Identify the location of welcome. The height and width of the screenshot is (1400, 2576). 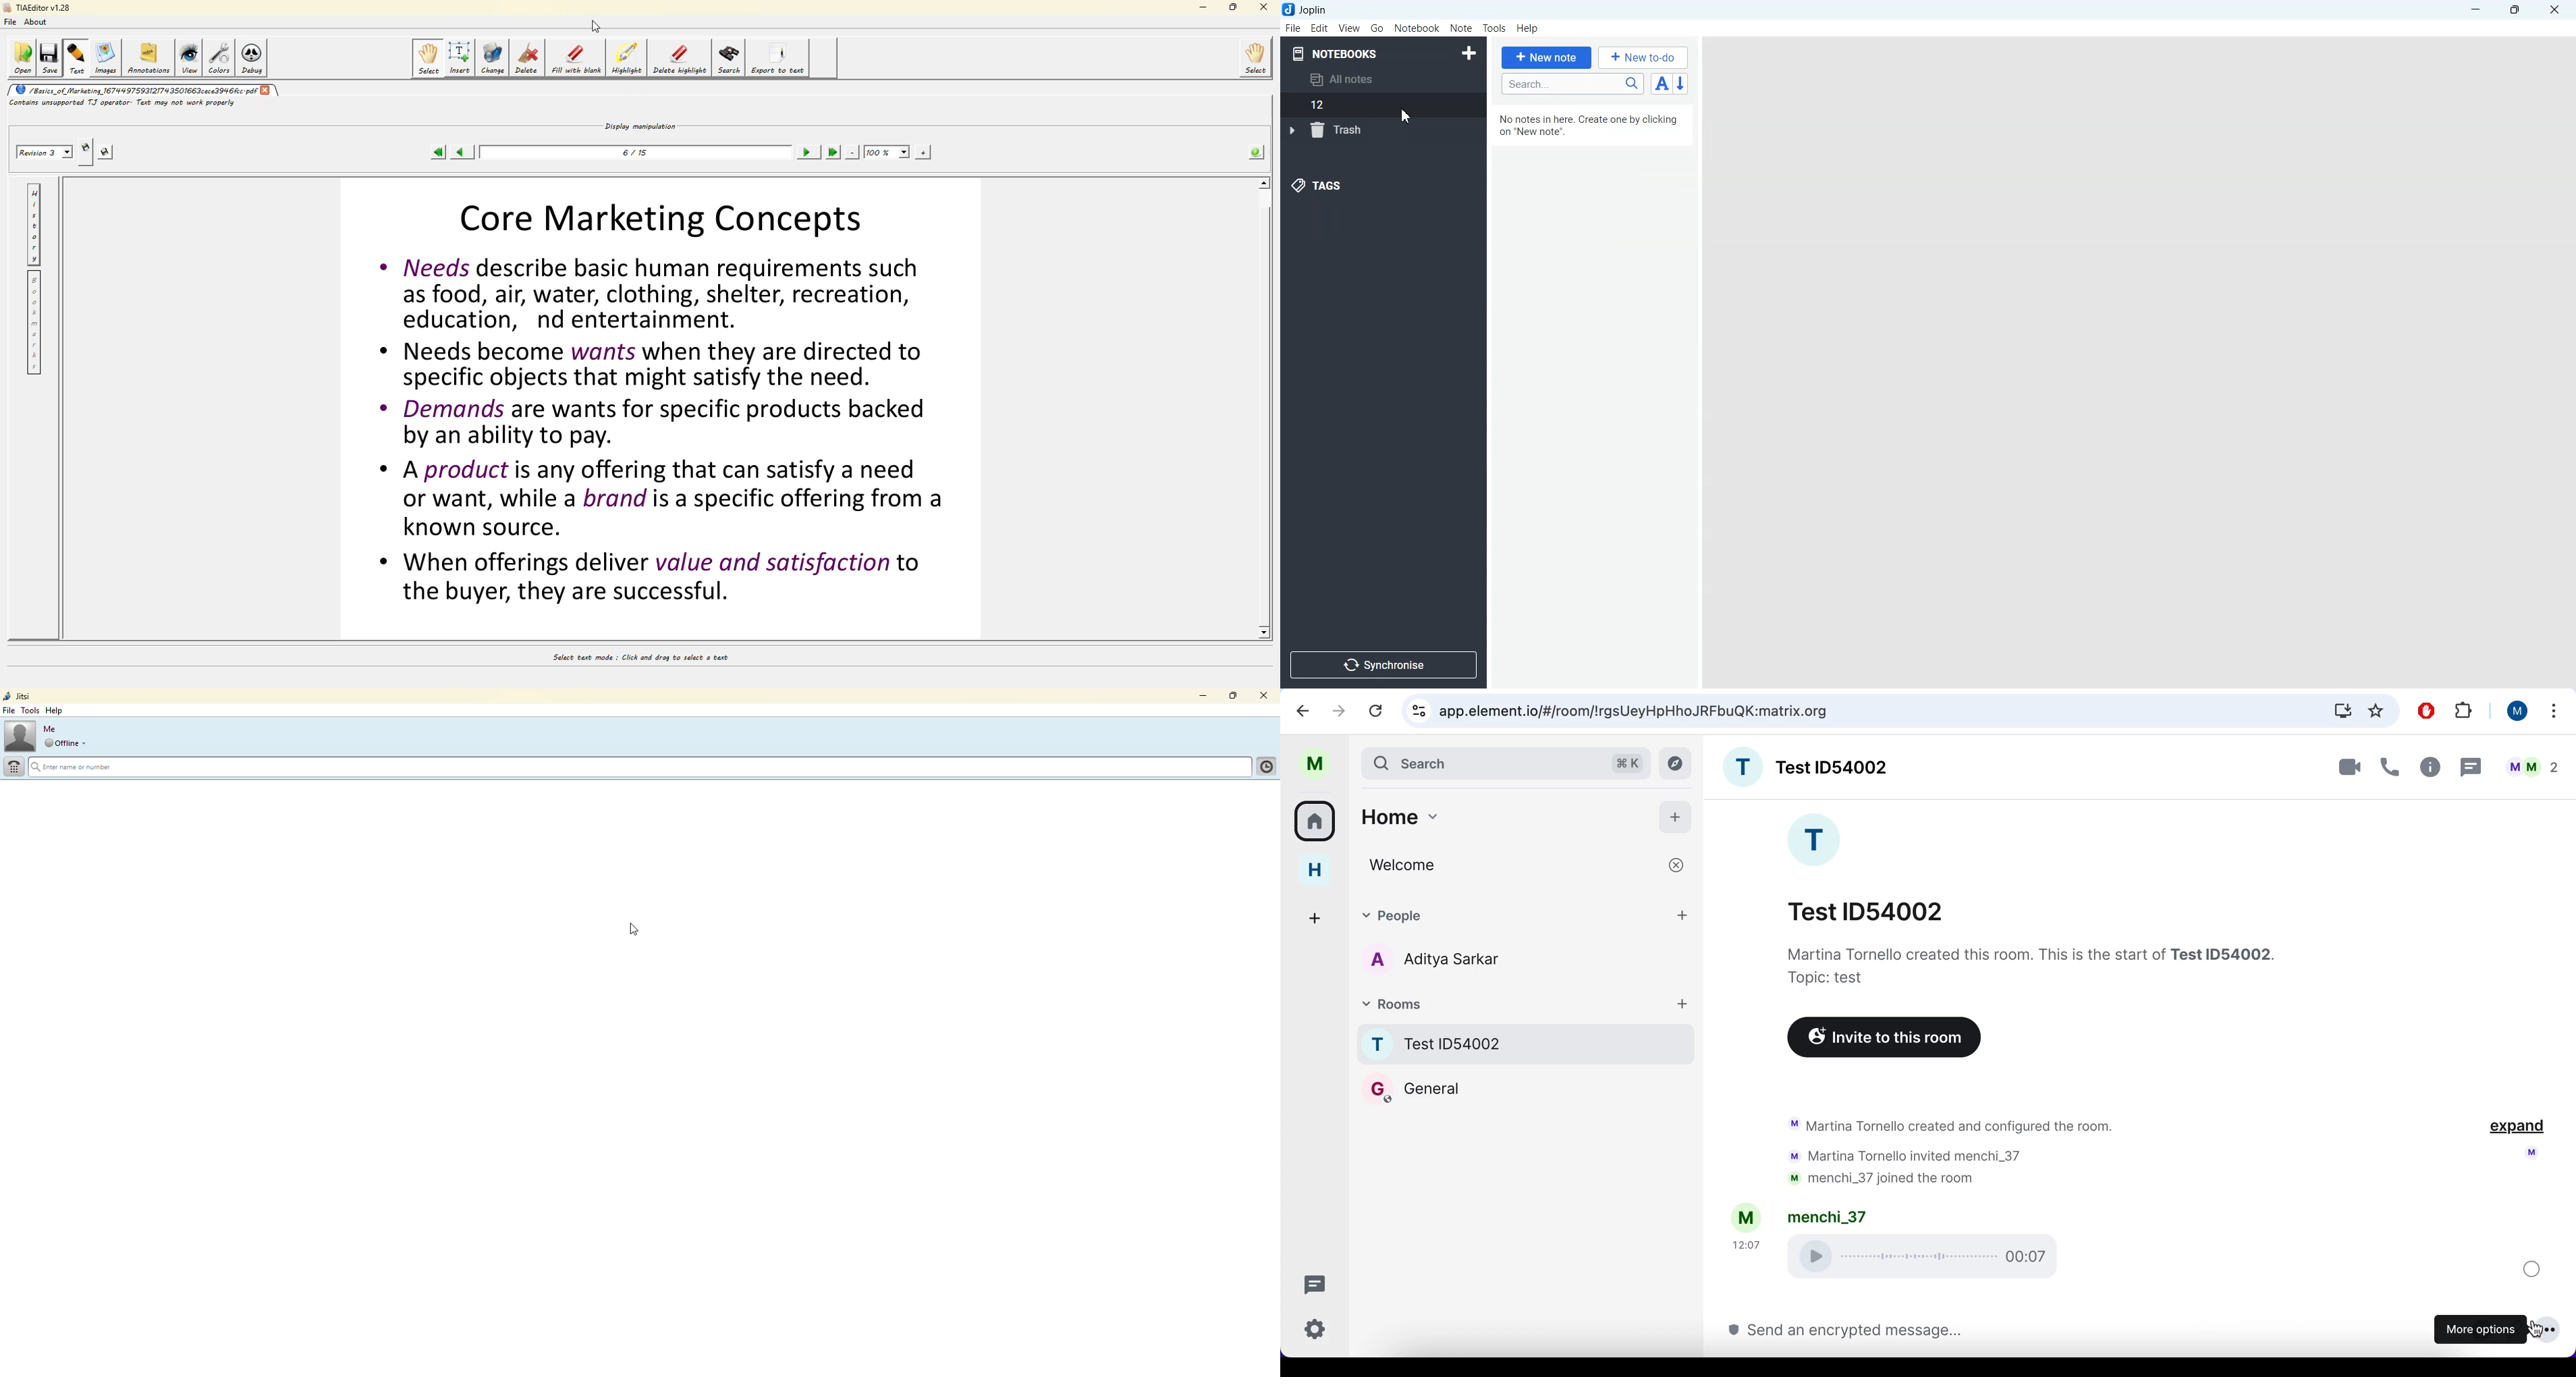
(1525, 866).